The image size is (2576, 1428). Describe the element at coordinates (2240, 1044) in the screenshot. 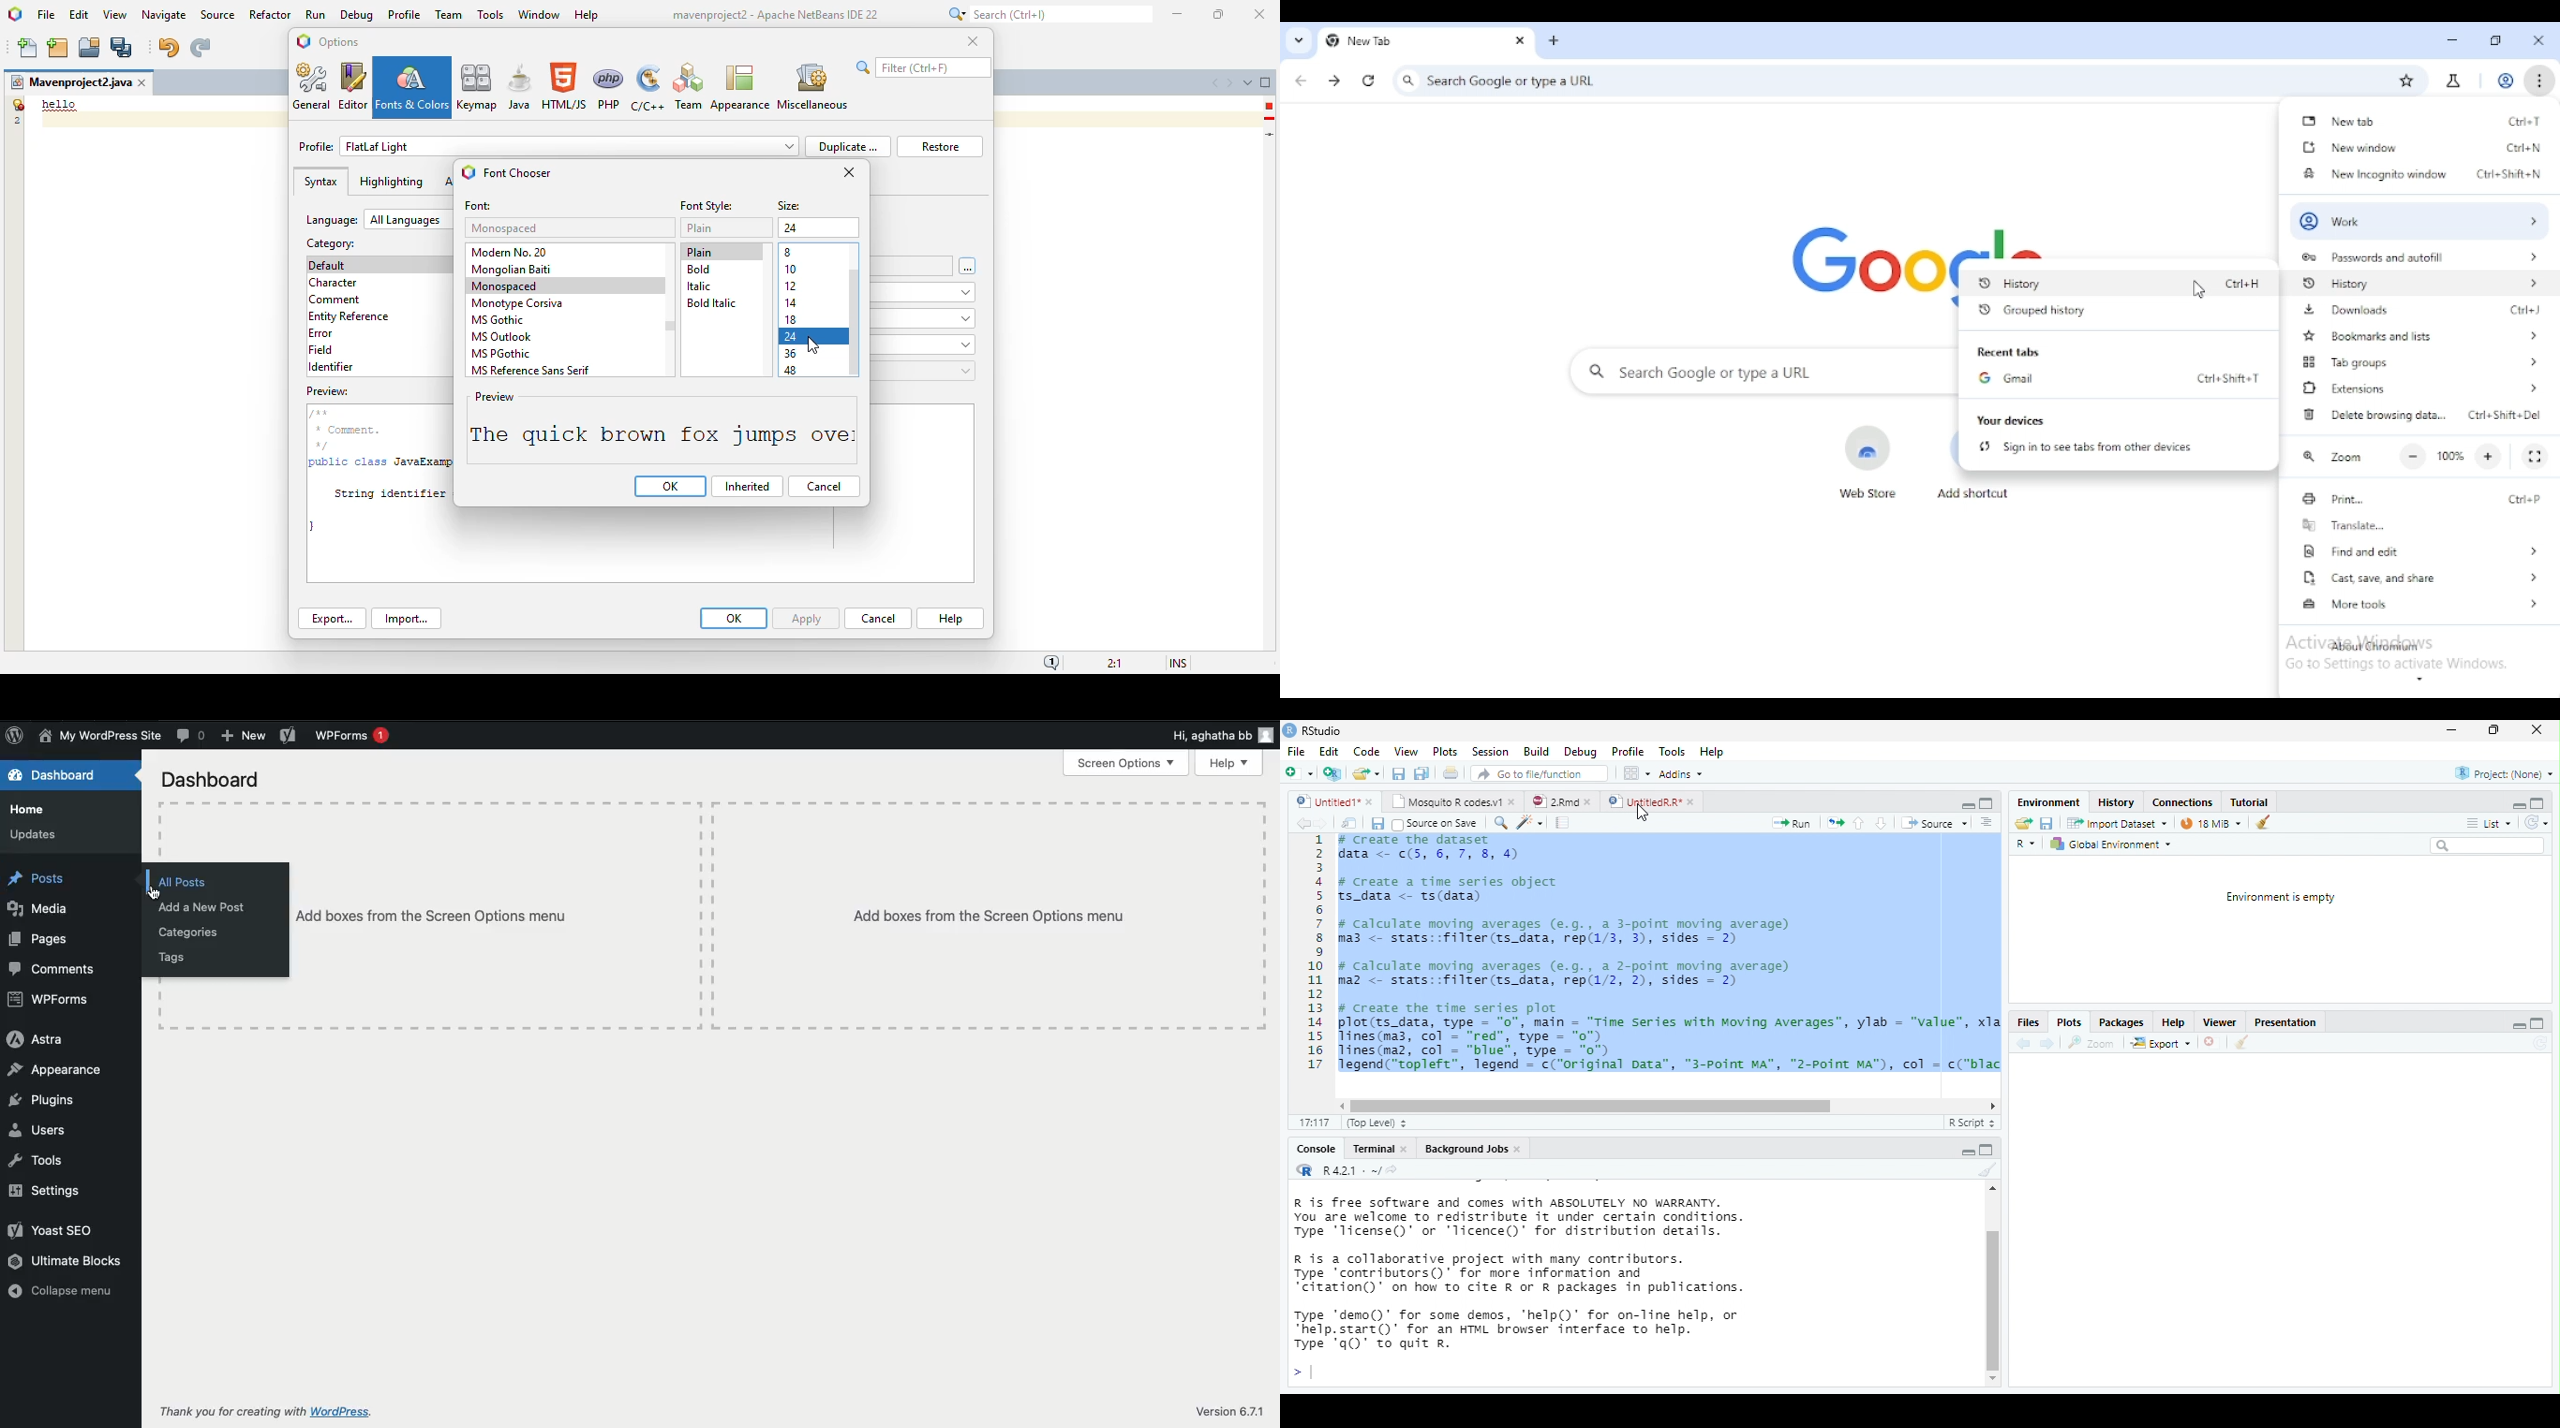

I see `clear` at that location.